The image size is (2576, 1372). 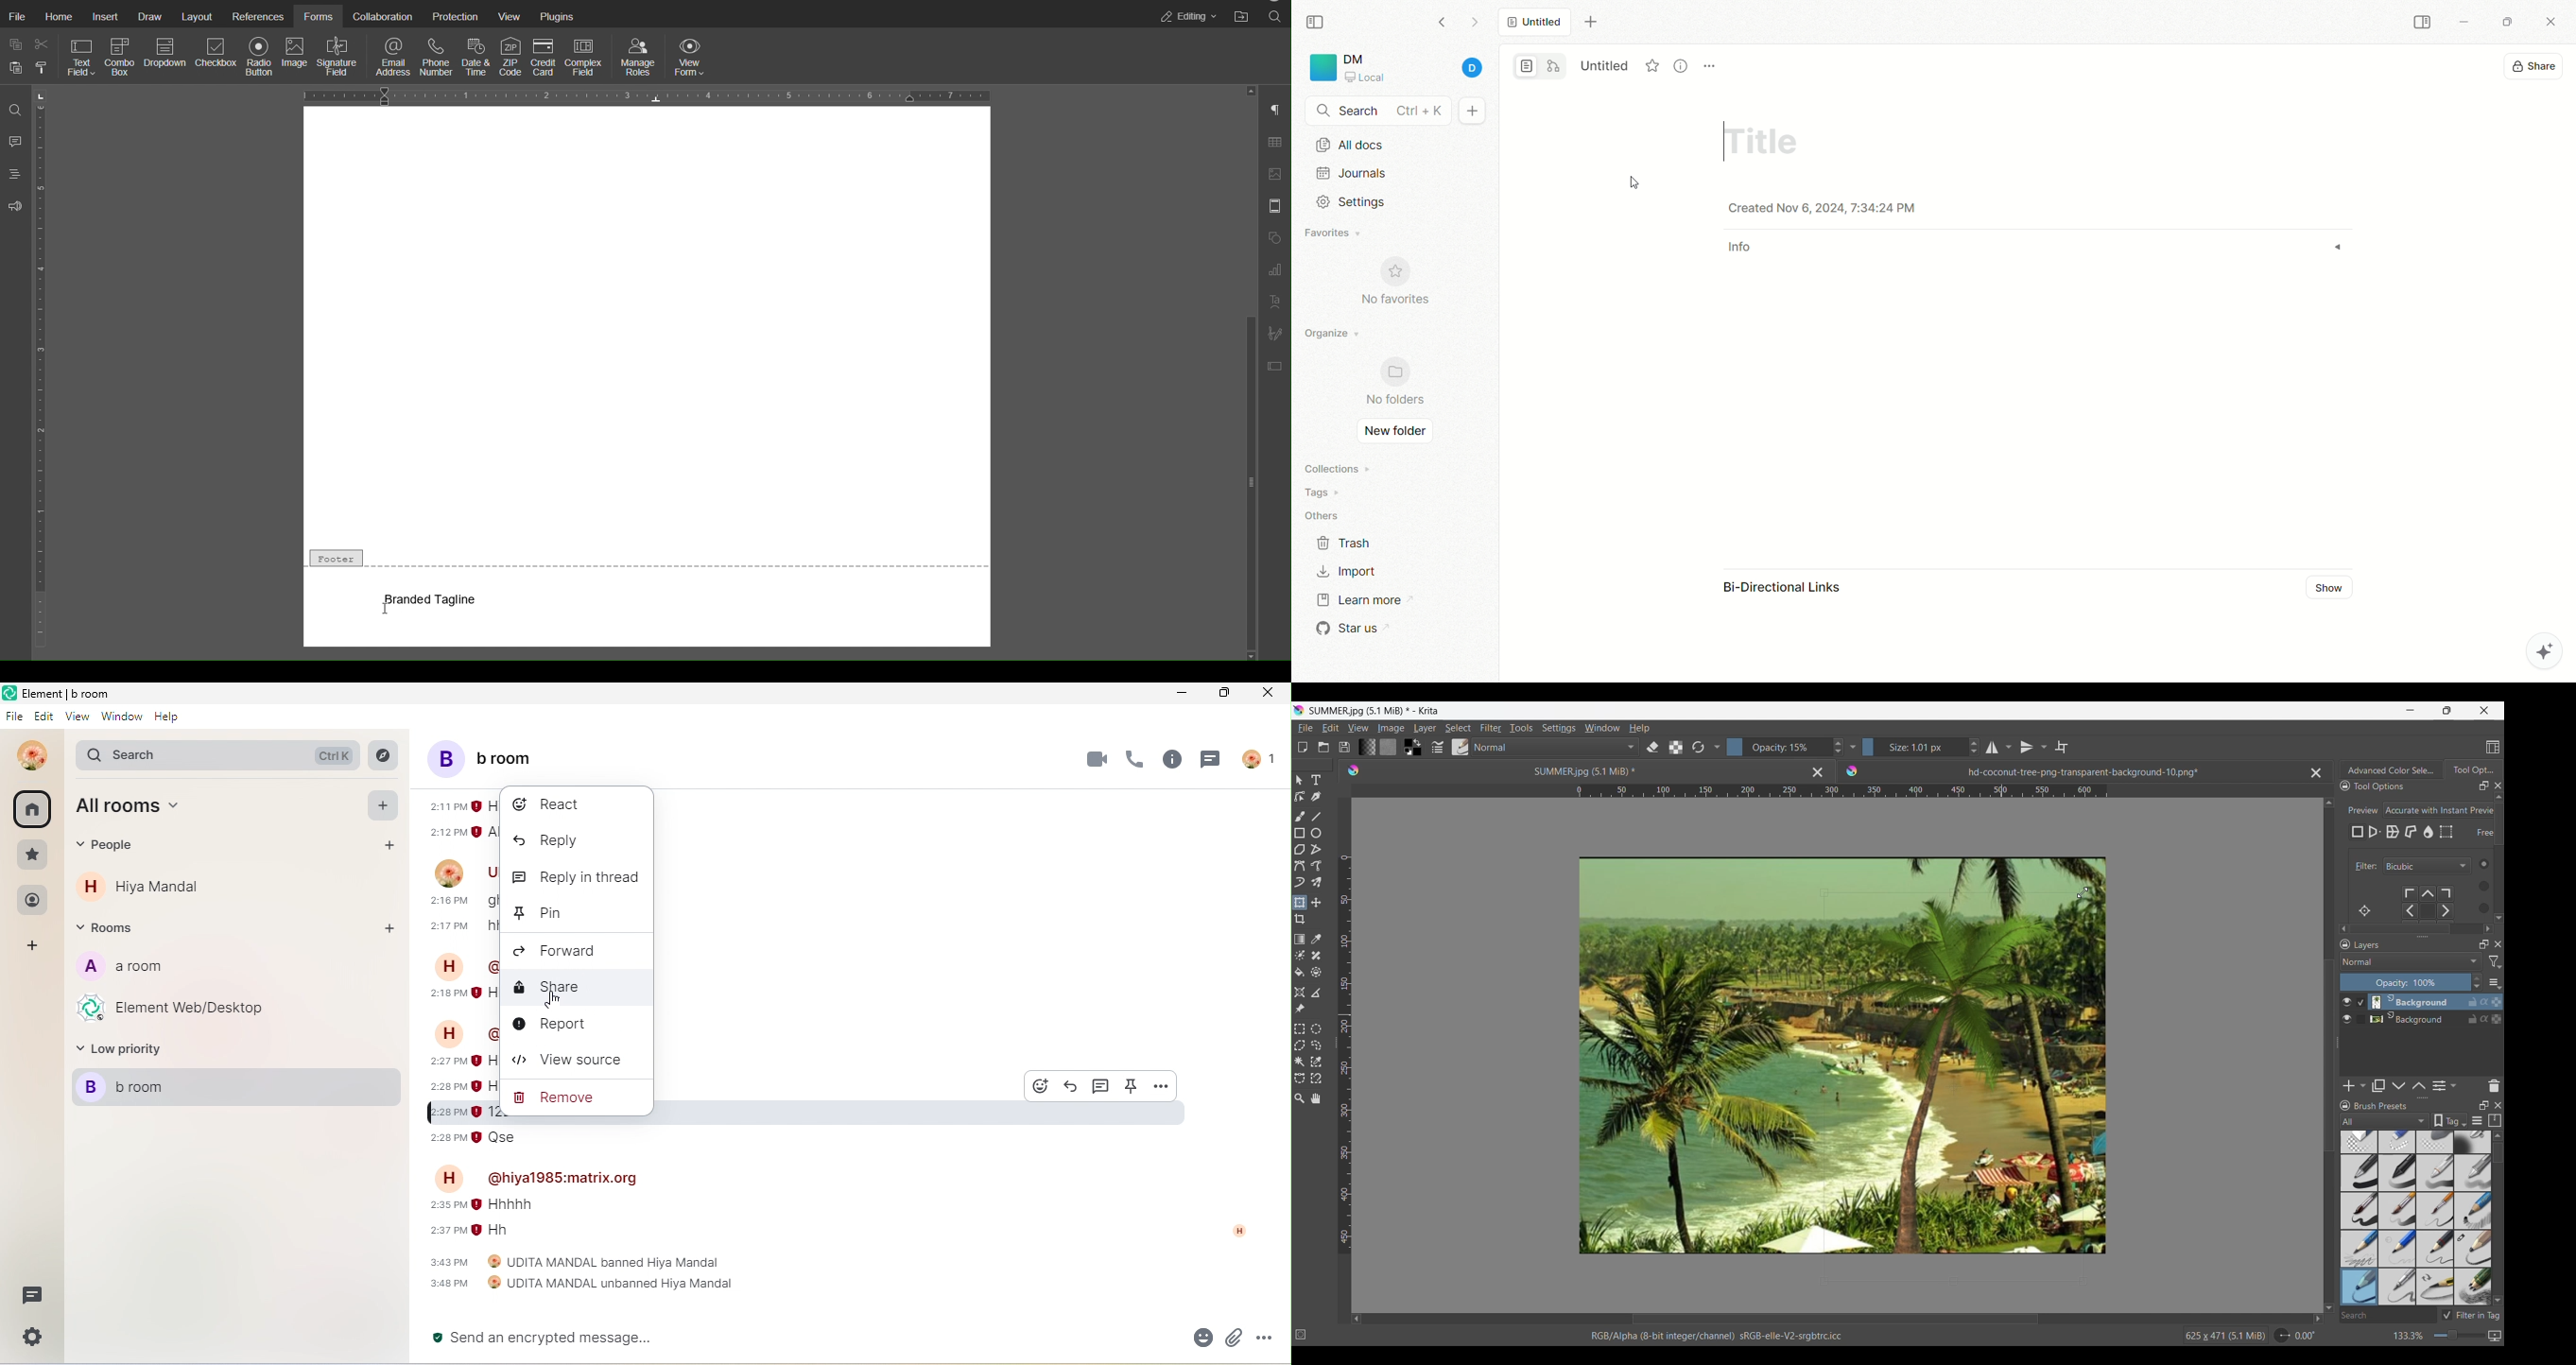 I want to click on Brush preset options, so click(x=2345, y=1121).